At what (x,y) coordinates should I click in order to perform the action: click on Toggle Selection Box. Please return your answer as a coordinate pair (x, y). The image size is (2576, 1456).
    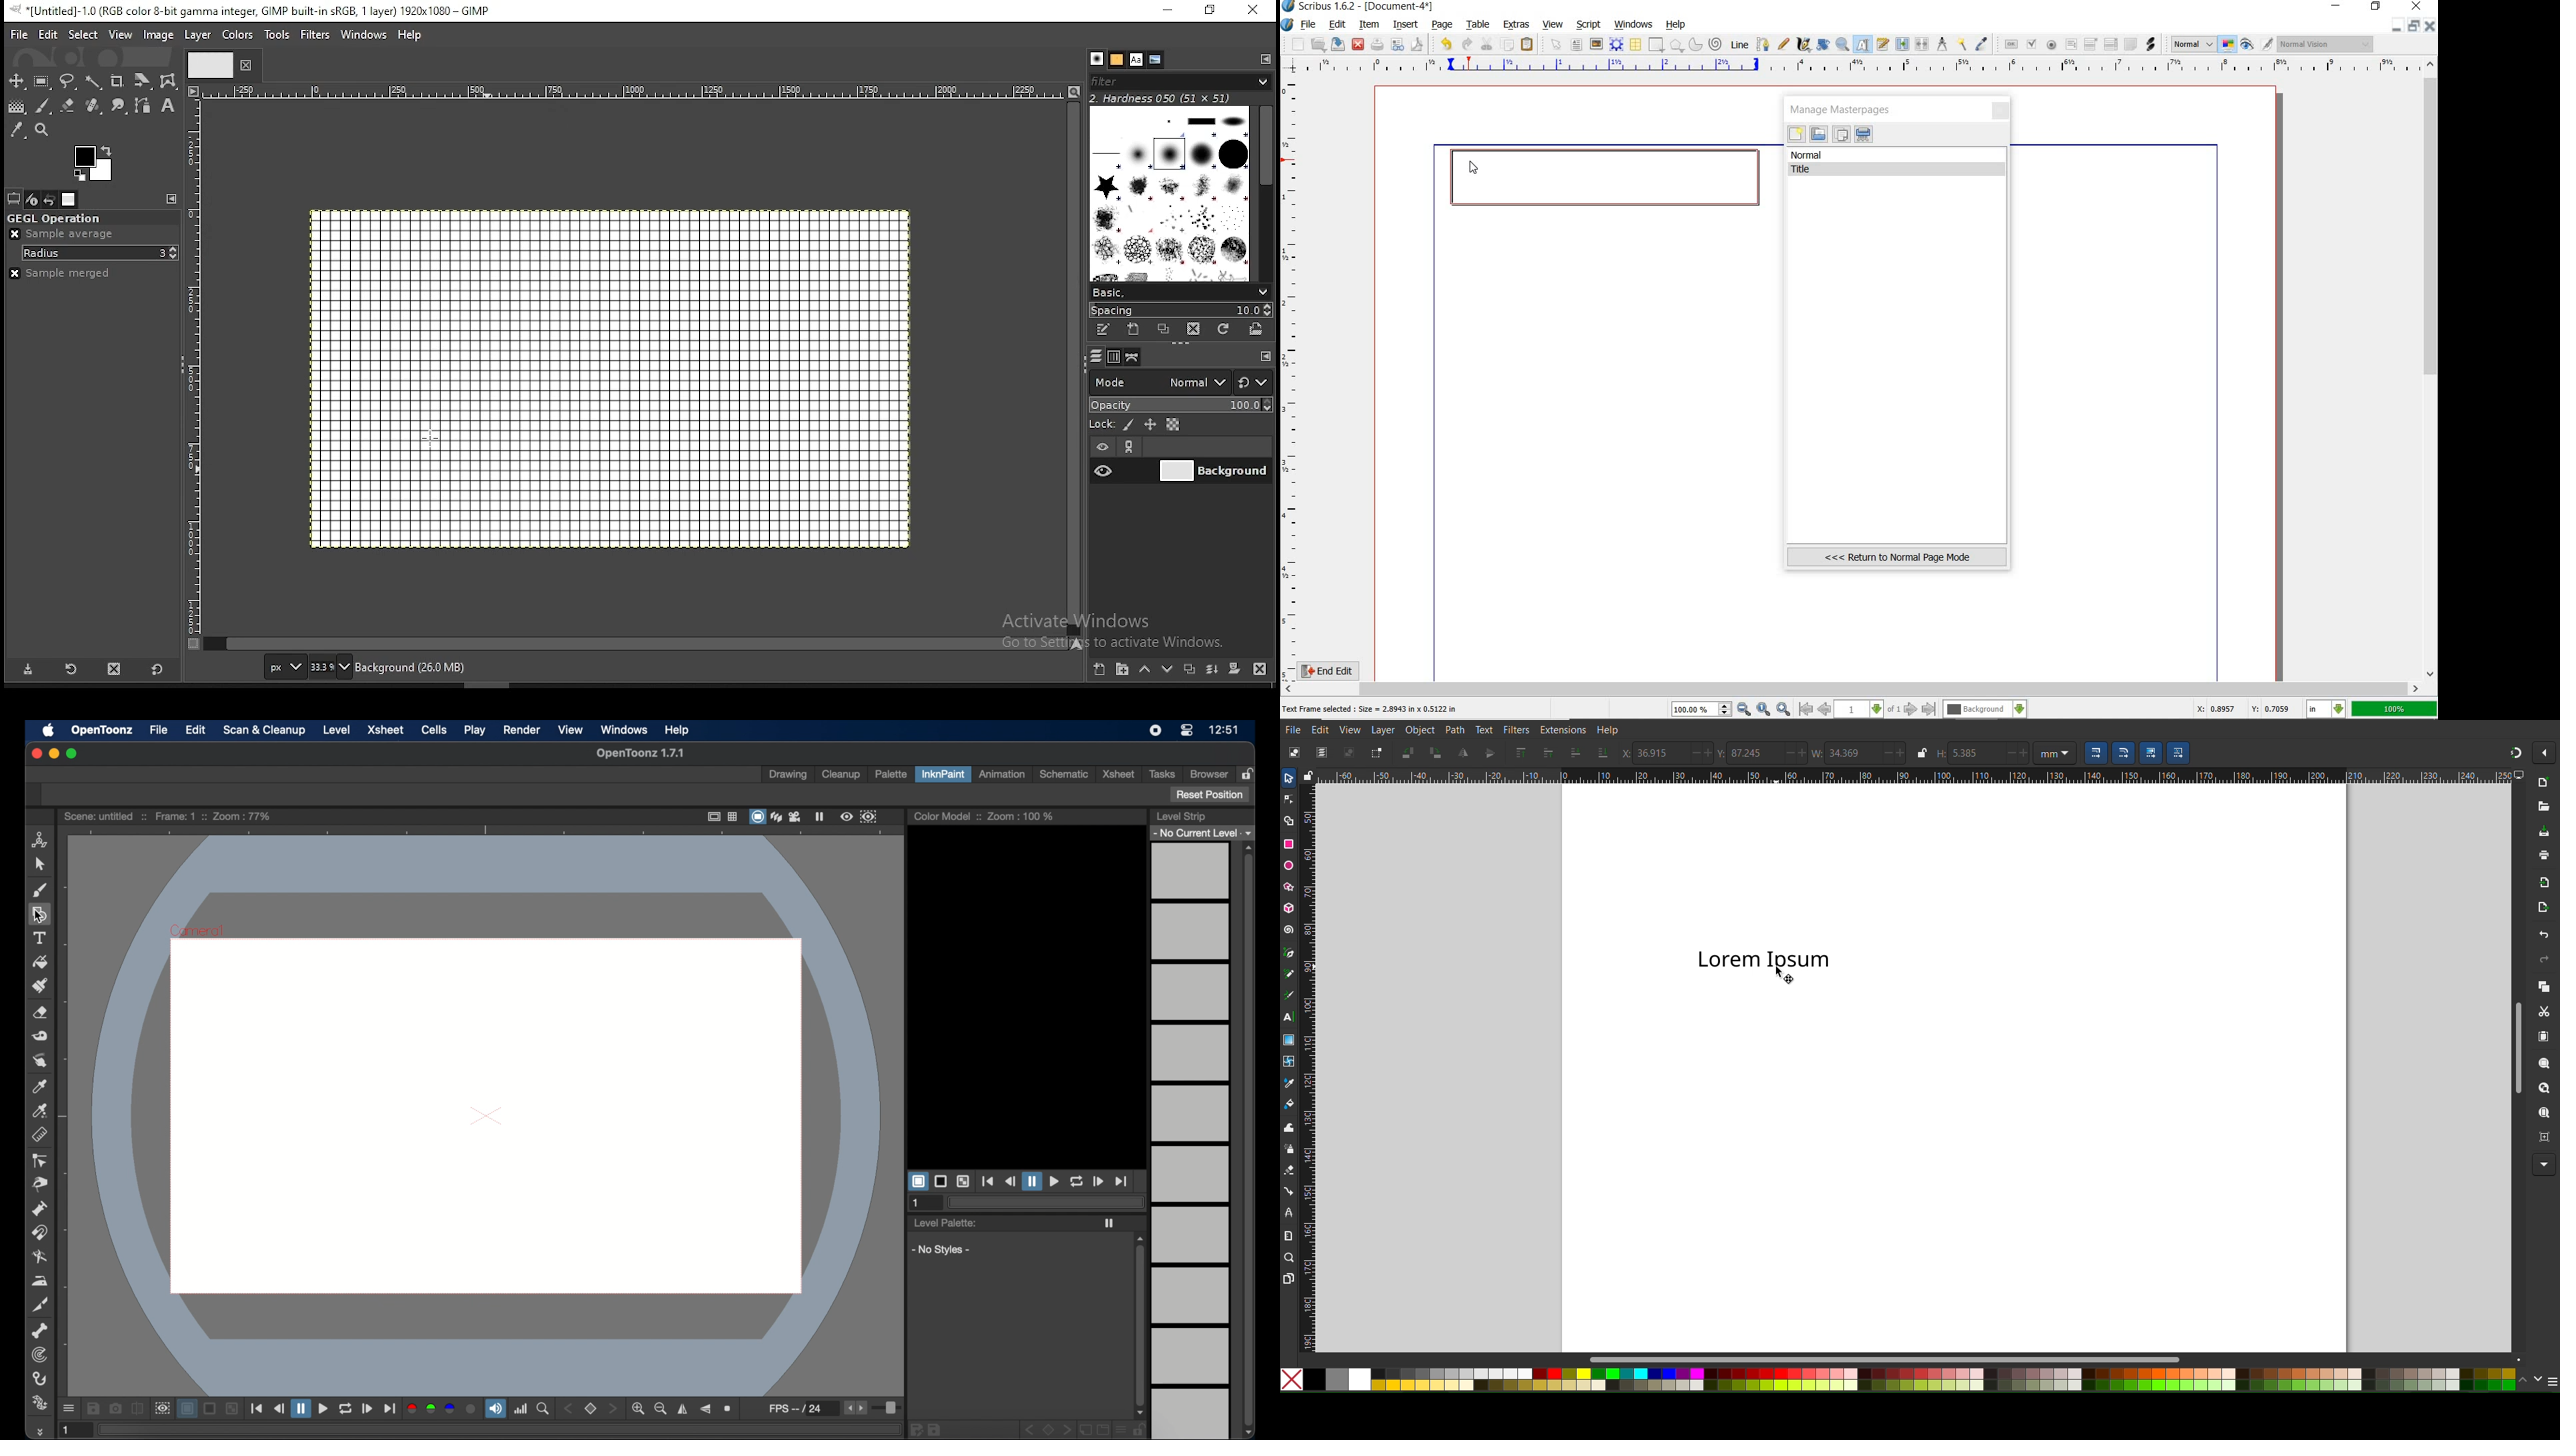
    Looking at the image, I should click on (1376, 753).